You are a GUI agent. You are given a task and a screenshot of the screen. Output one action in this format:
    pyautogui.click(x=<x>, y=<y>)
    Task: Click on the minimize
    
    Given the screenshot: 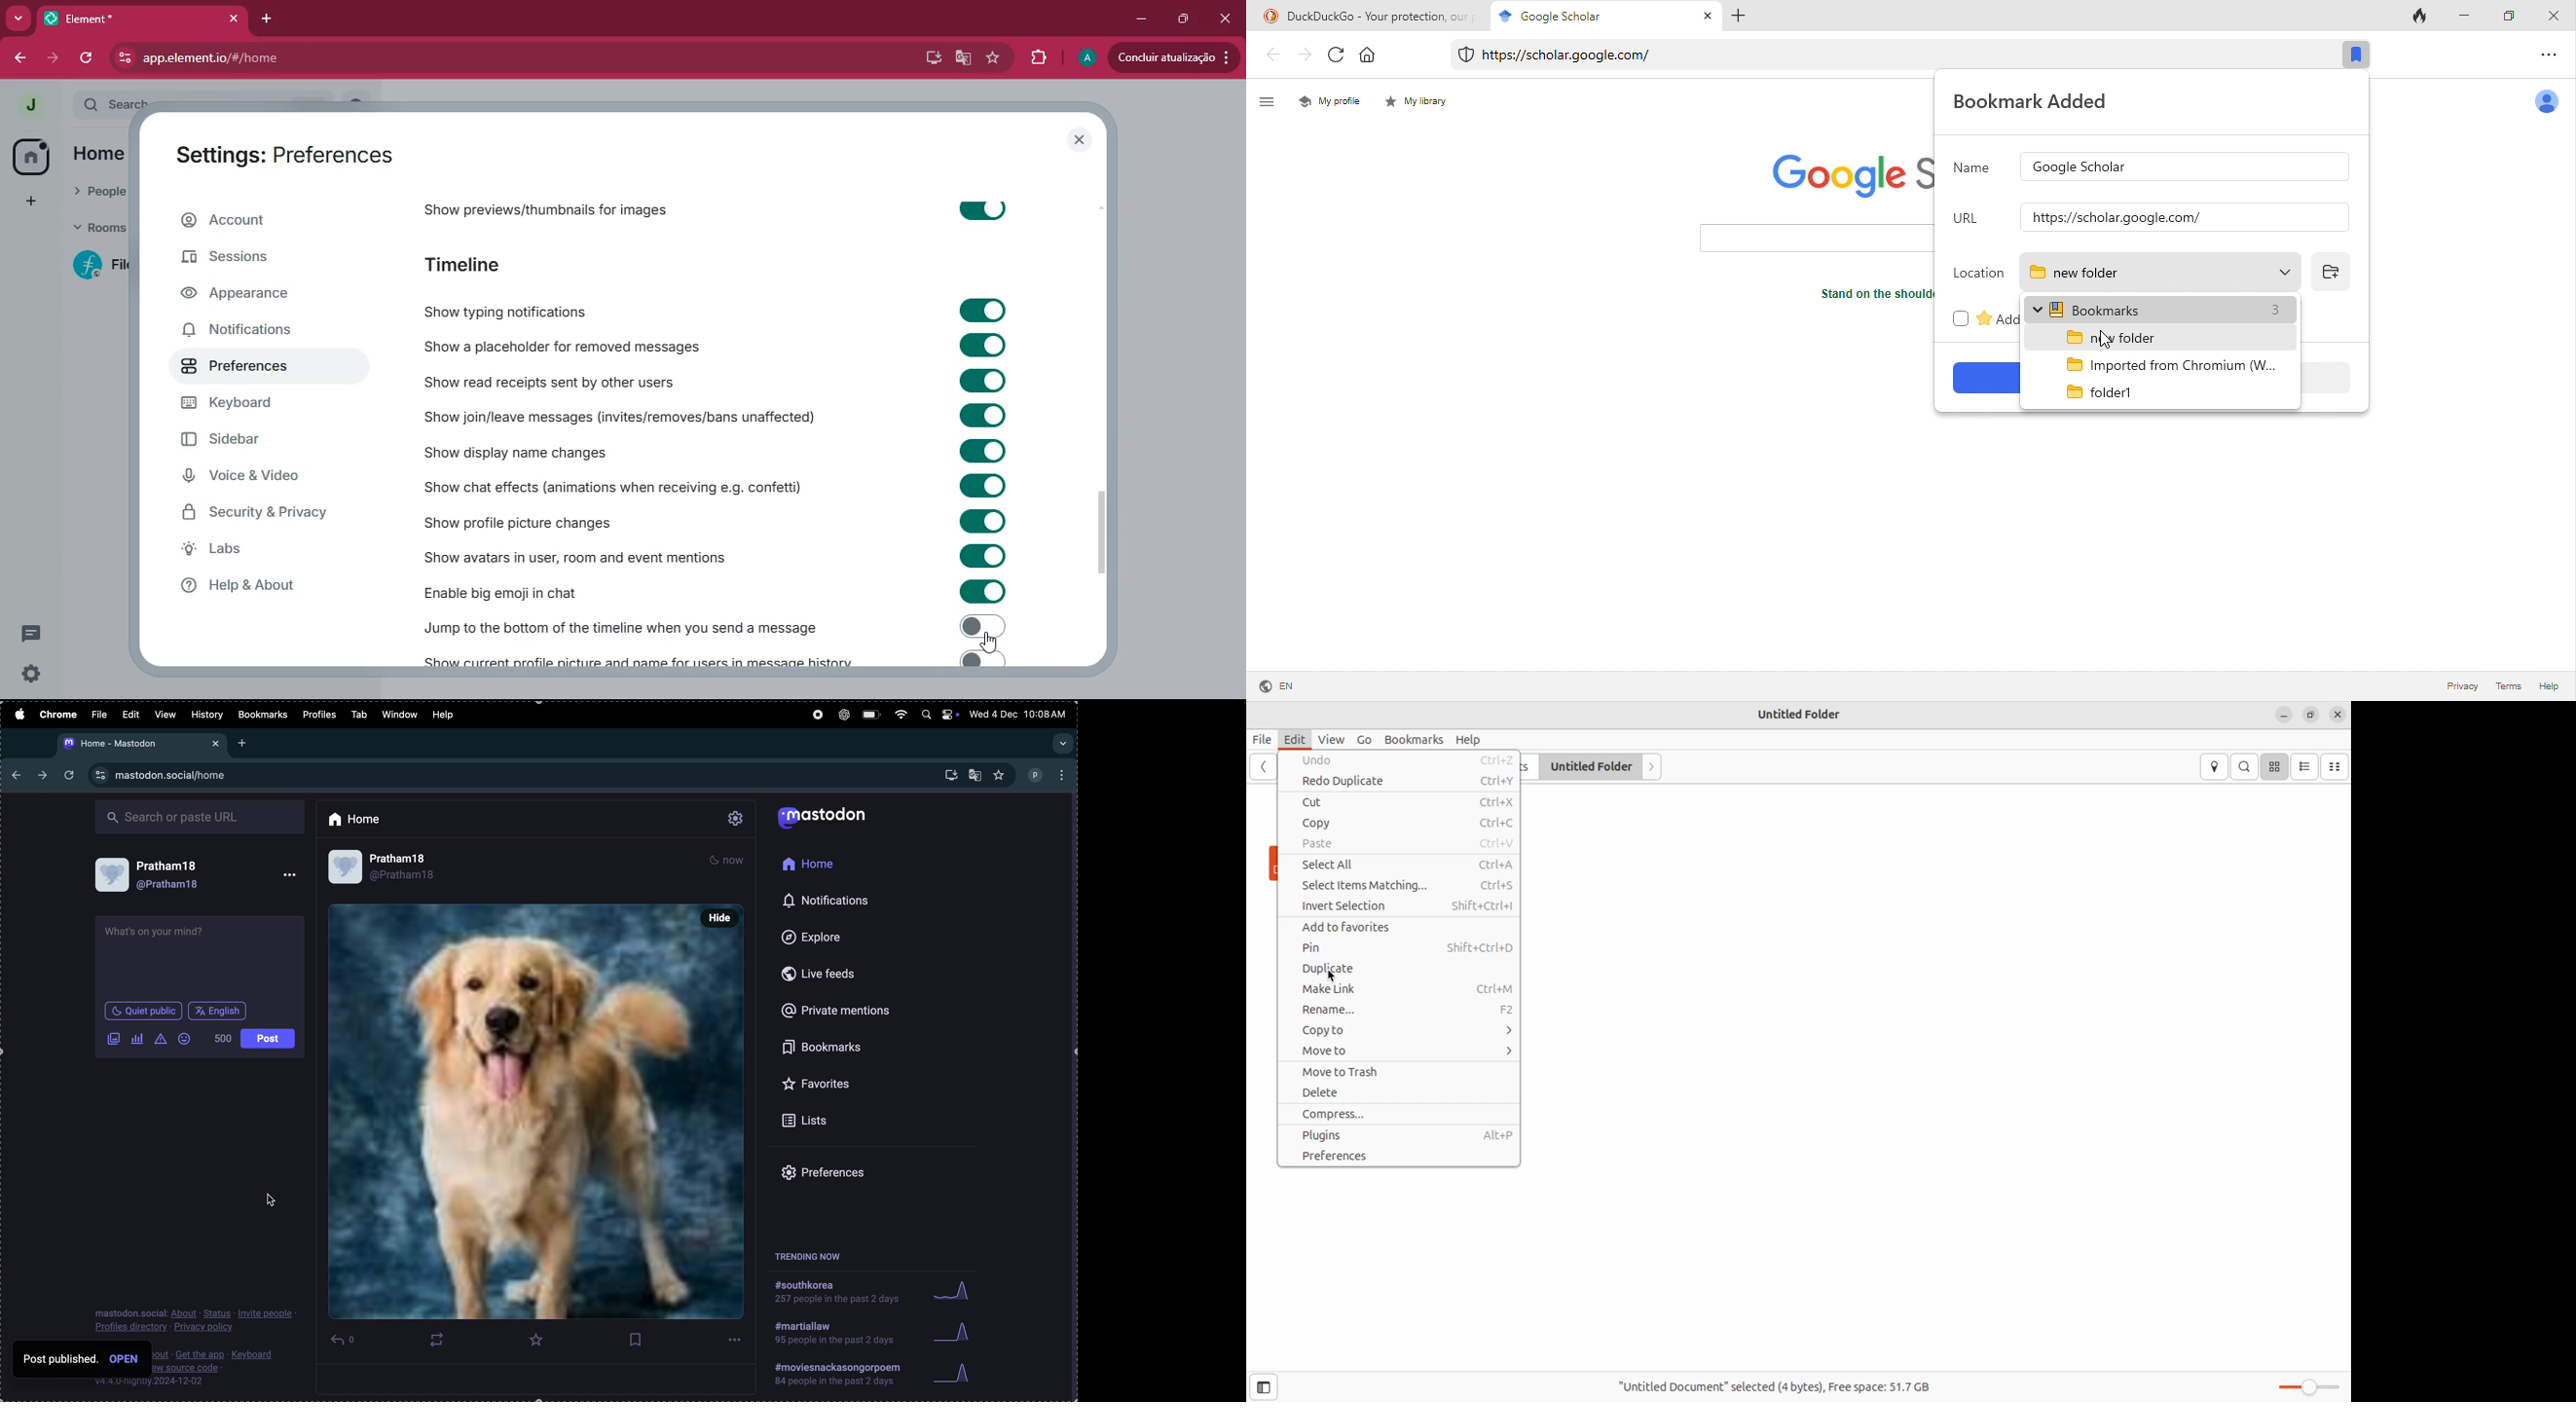 What is the action you would take?
    pyautogui.click(x=2466, y=15)
    